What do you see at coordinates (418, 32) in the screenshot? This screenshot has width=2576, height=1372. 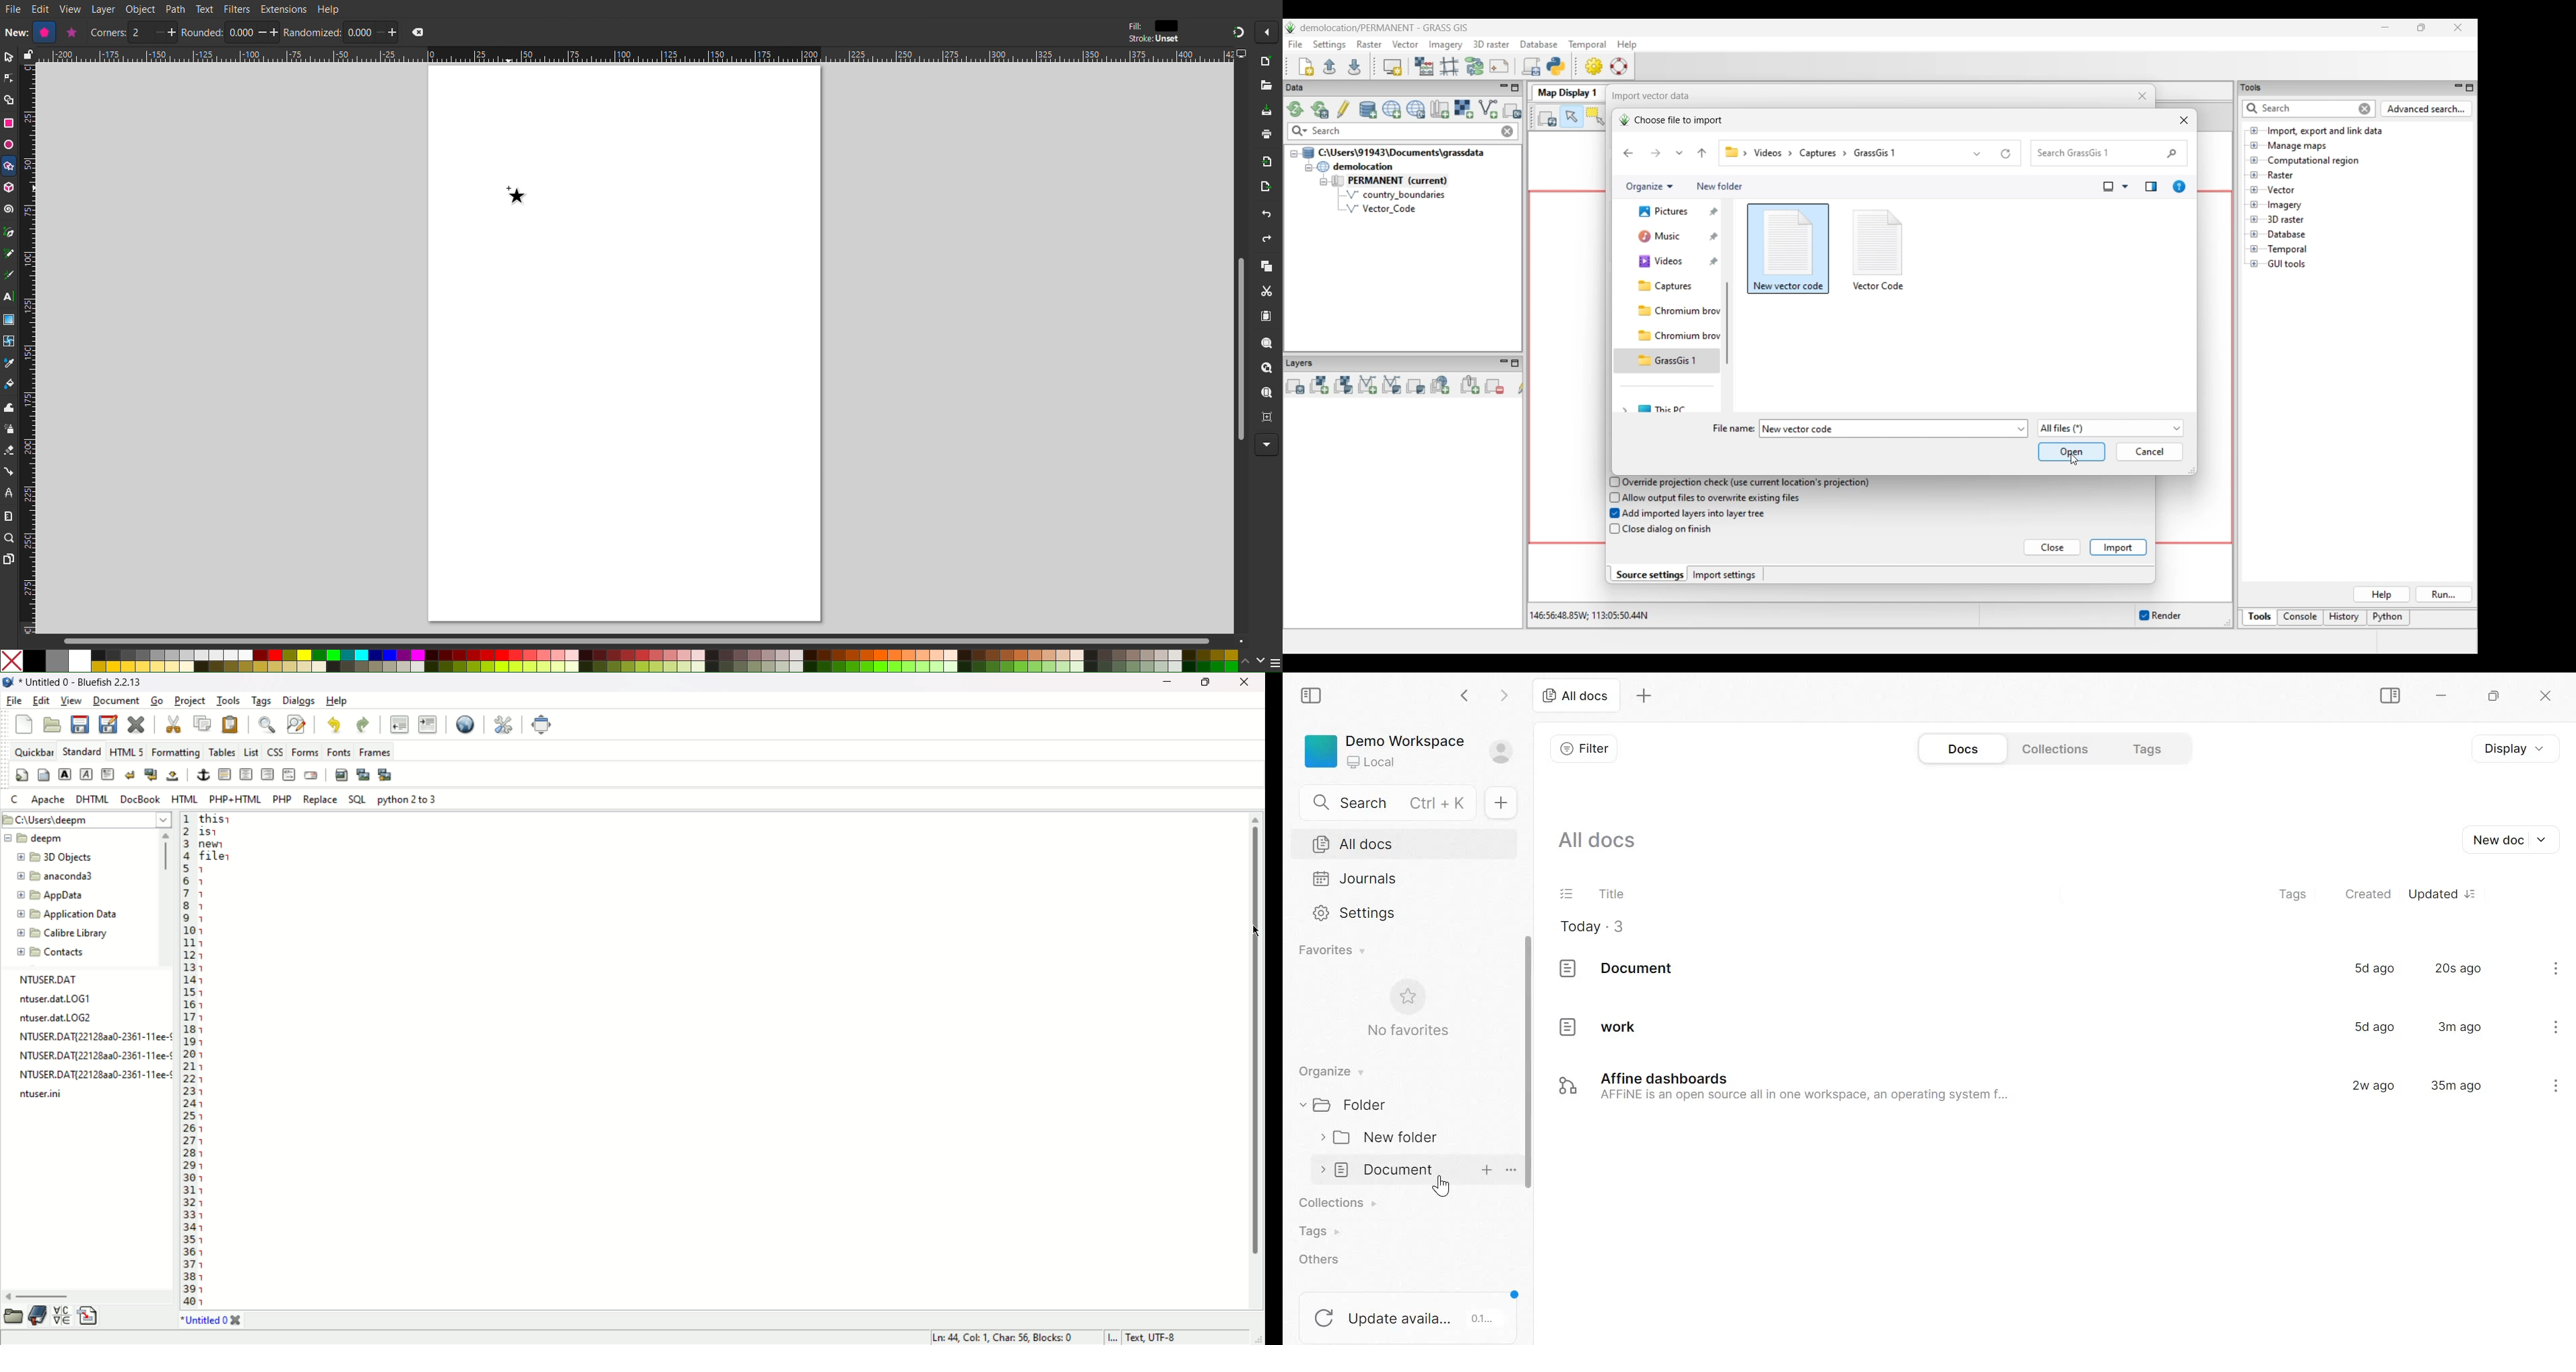 I see `Close` at bounding box center [418, 32].